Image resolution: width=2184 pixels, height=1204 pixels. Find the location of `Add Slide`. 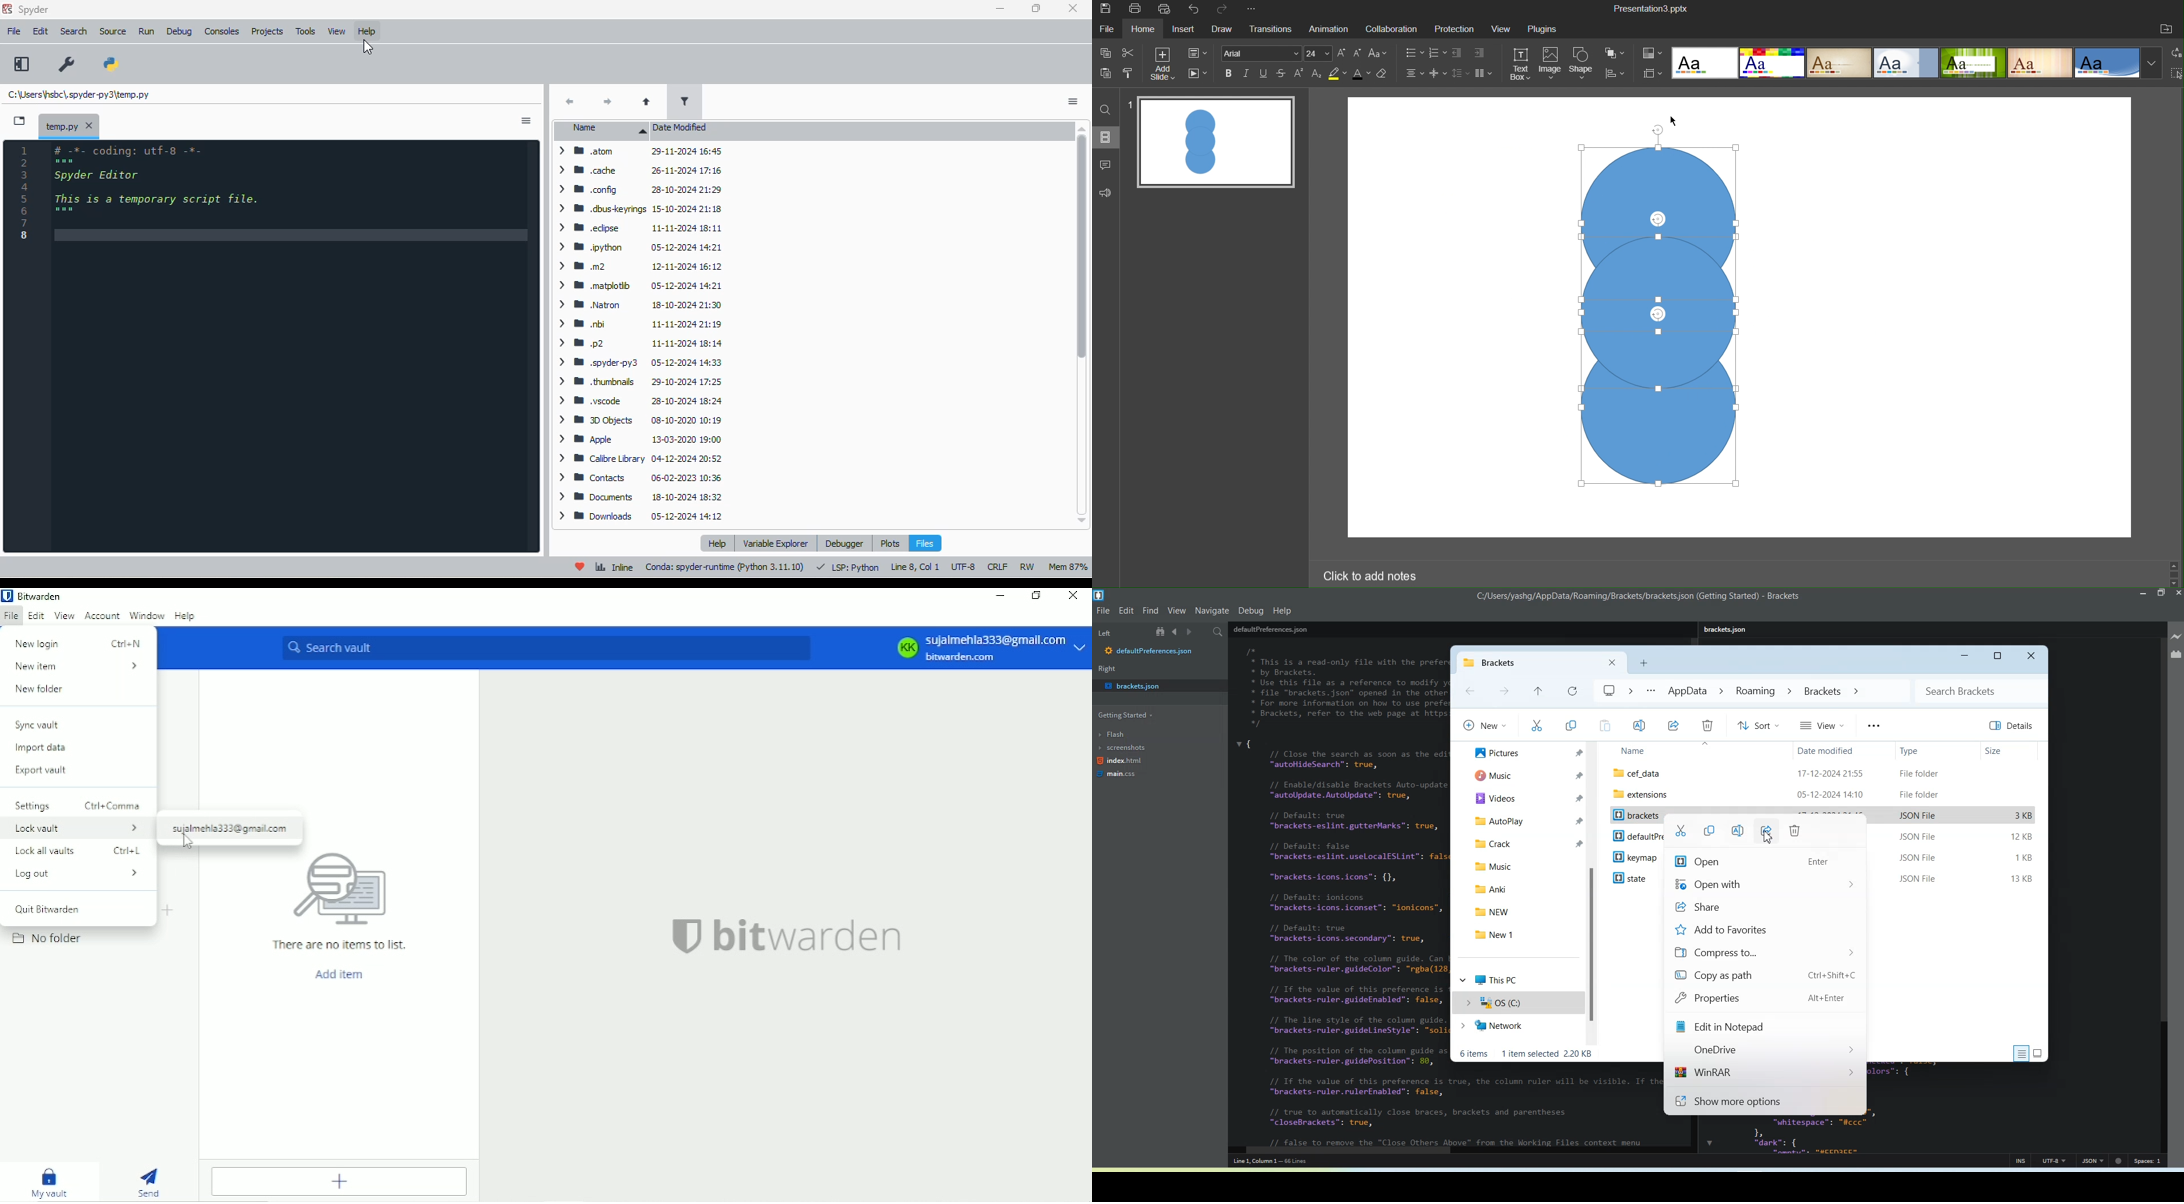

Add Slide is located at coordinates (1168, 67).